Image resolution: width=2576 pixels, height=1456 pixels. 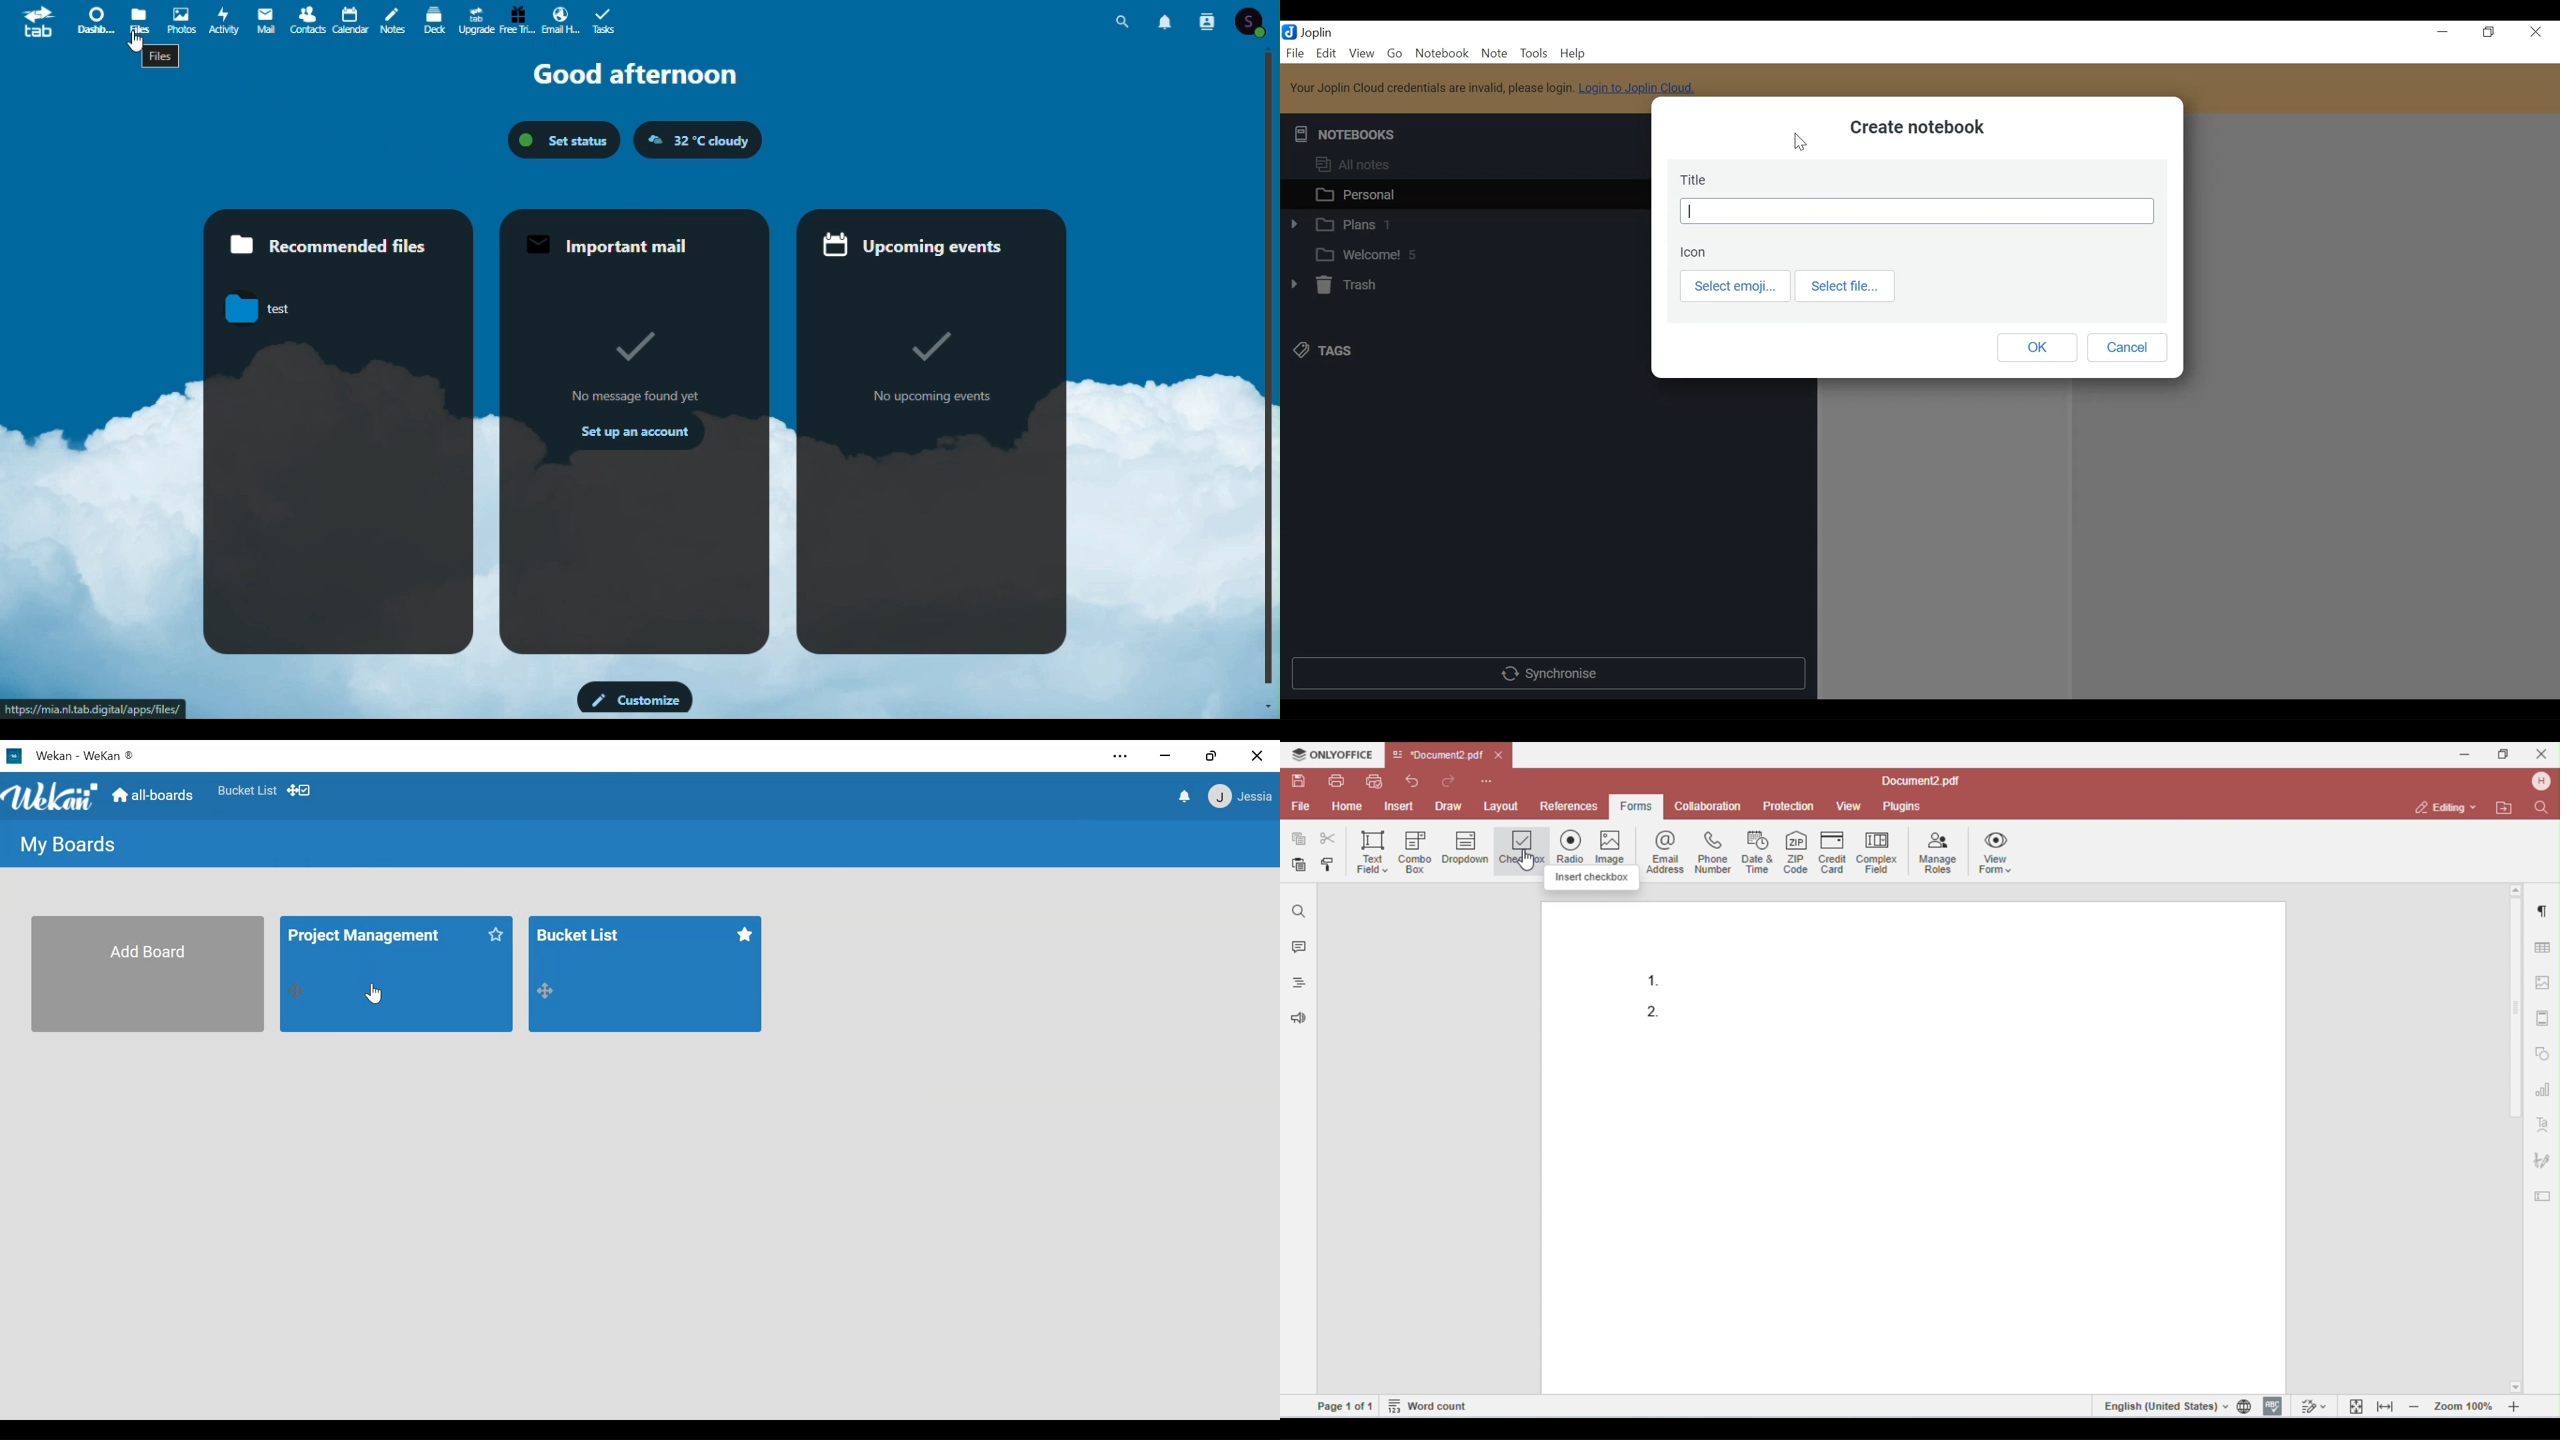 What do you see at coordinates (1165, 755) in the screenshot?
I see `minimize` at bounding box center [1165, 755].